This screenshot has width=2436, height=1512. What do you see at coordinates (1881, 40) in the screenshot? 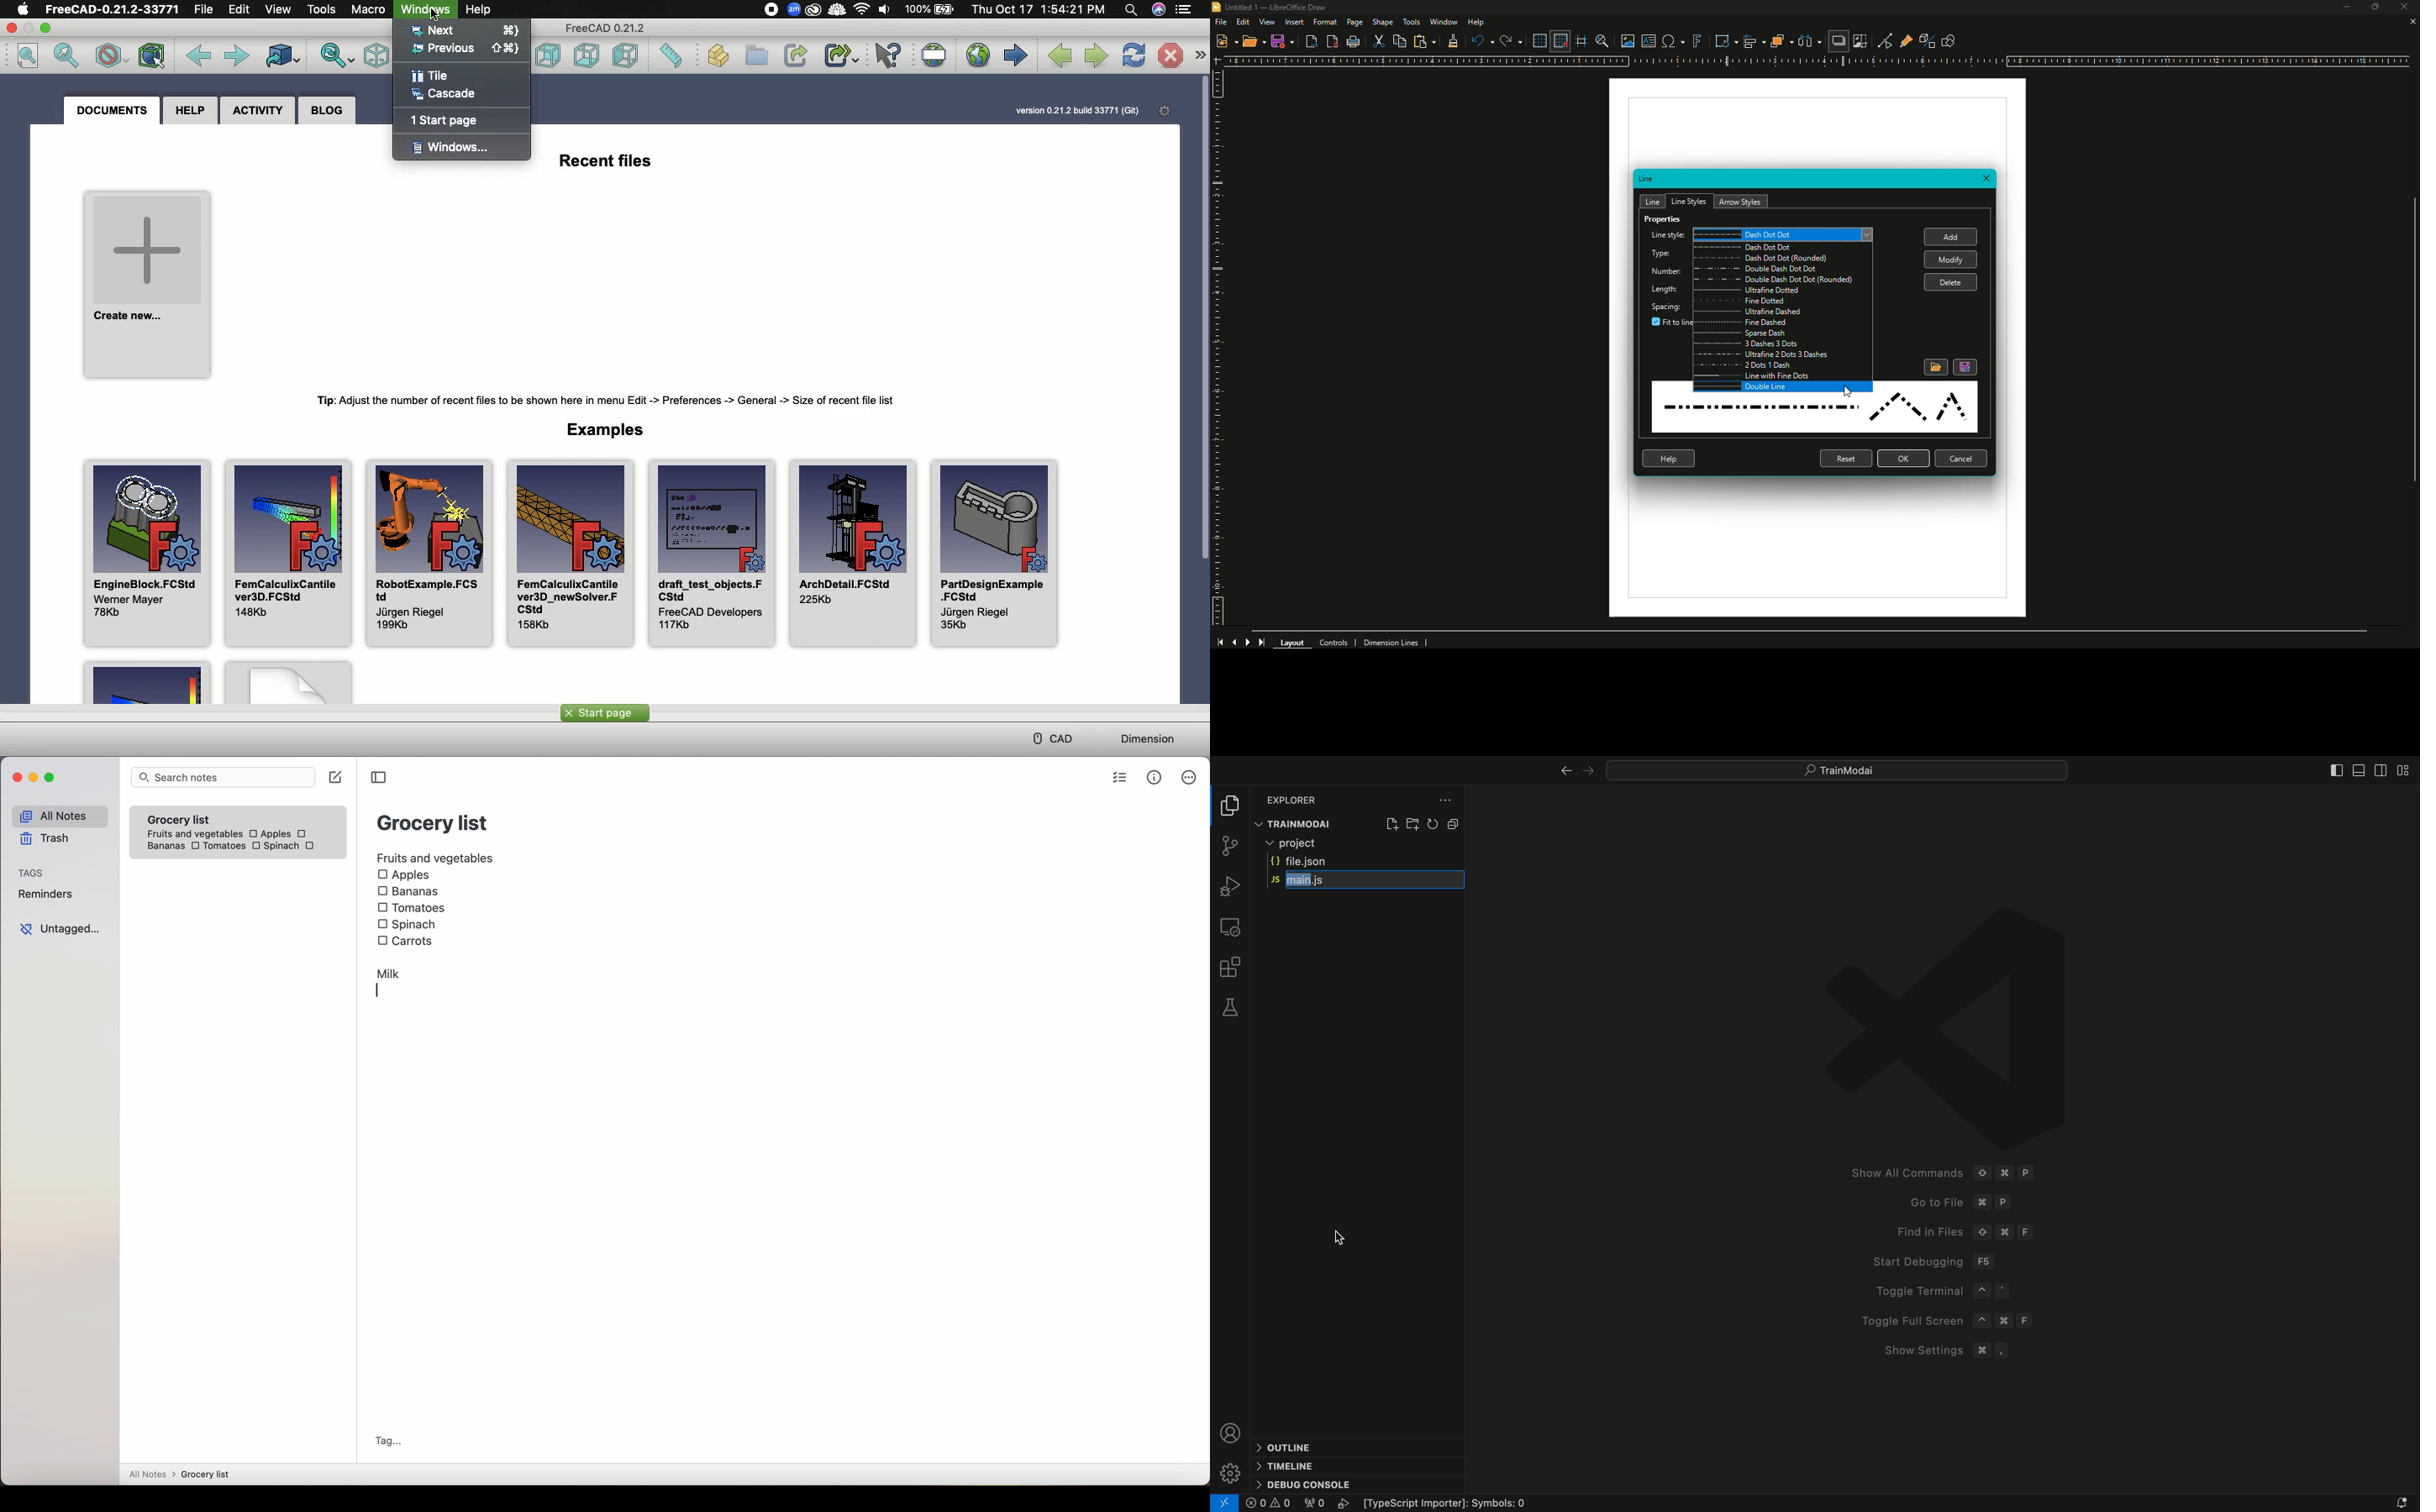
I see `Toggle Point Edit Mode` at bounding box center [1881, 40].